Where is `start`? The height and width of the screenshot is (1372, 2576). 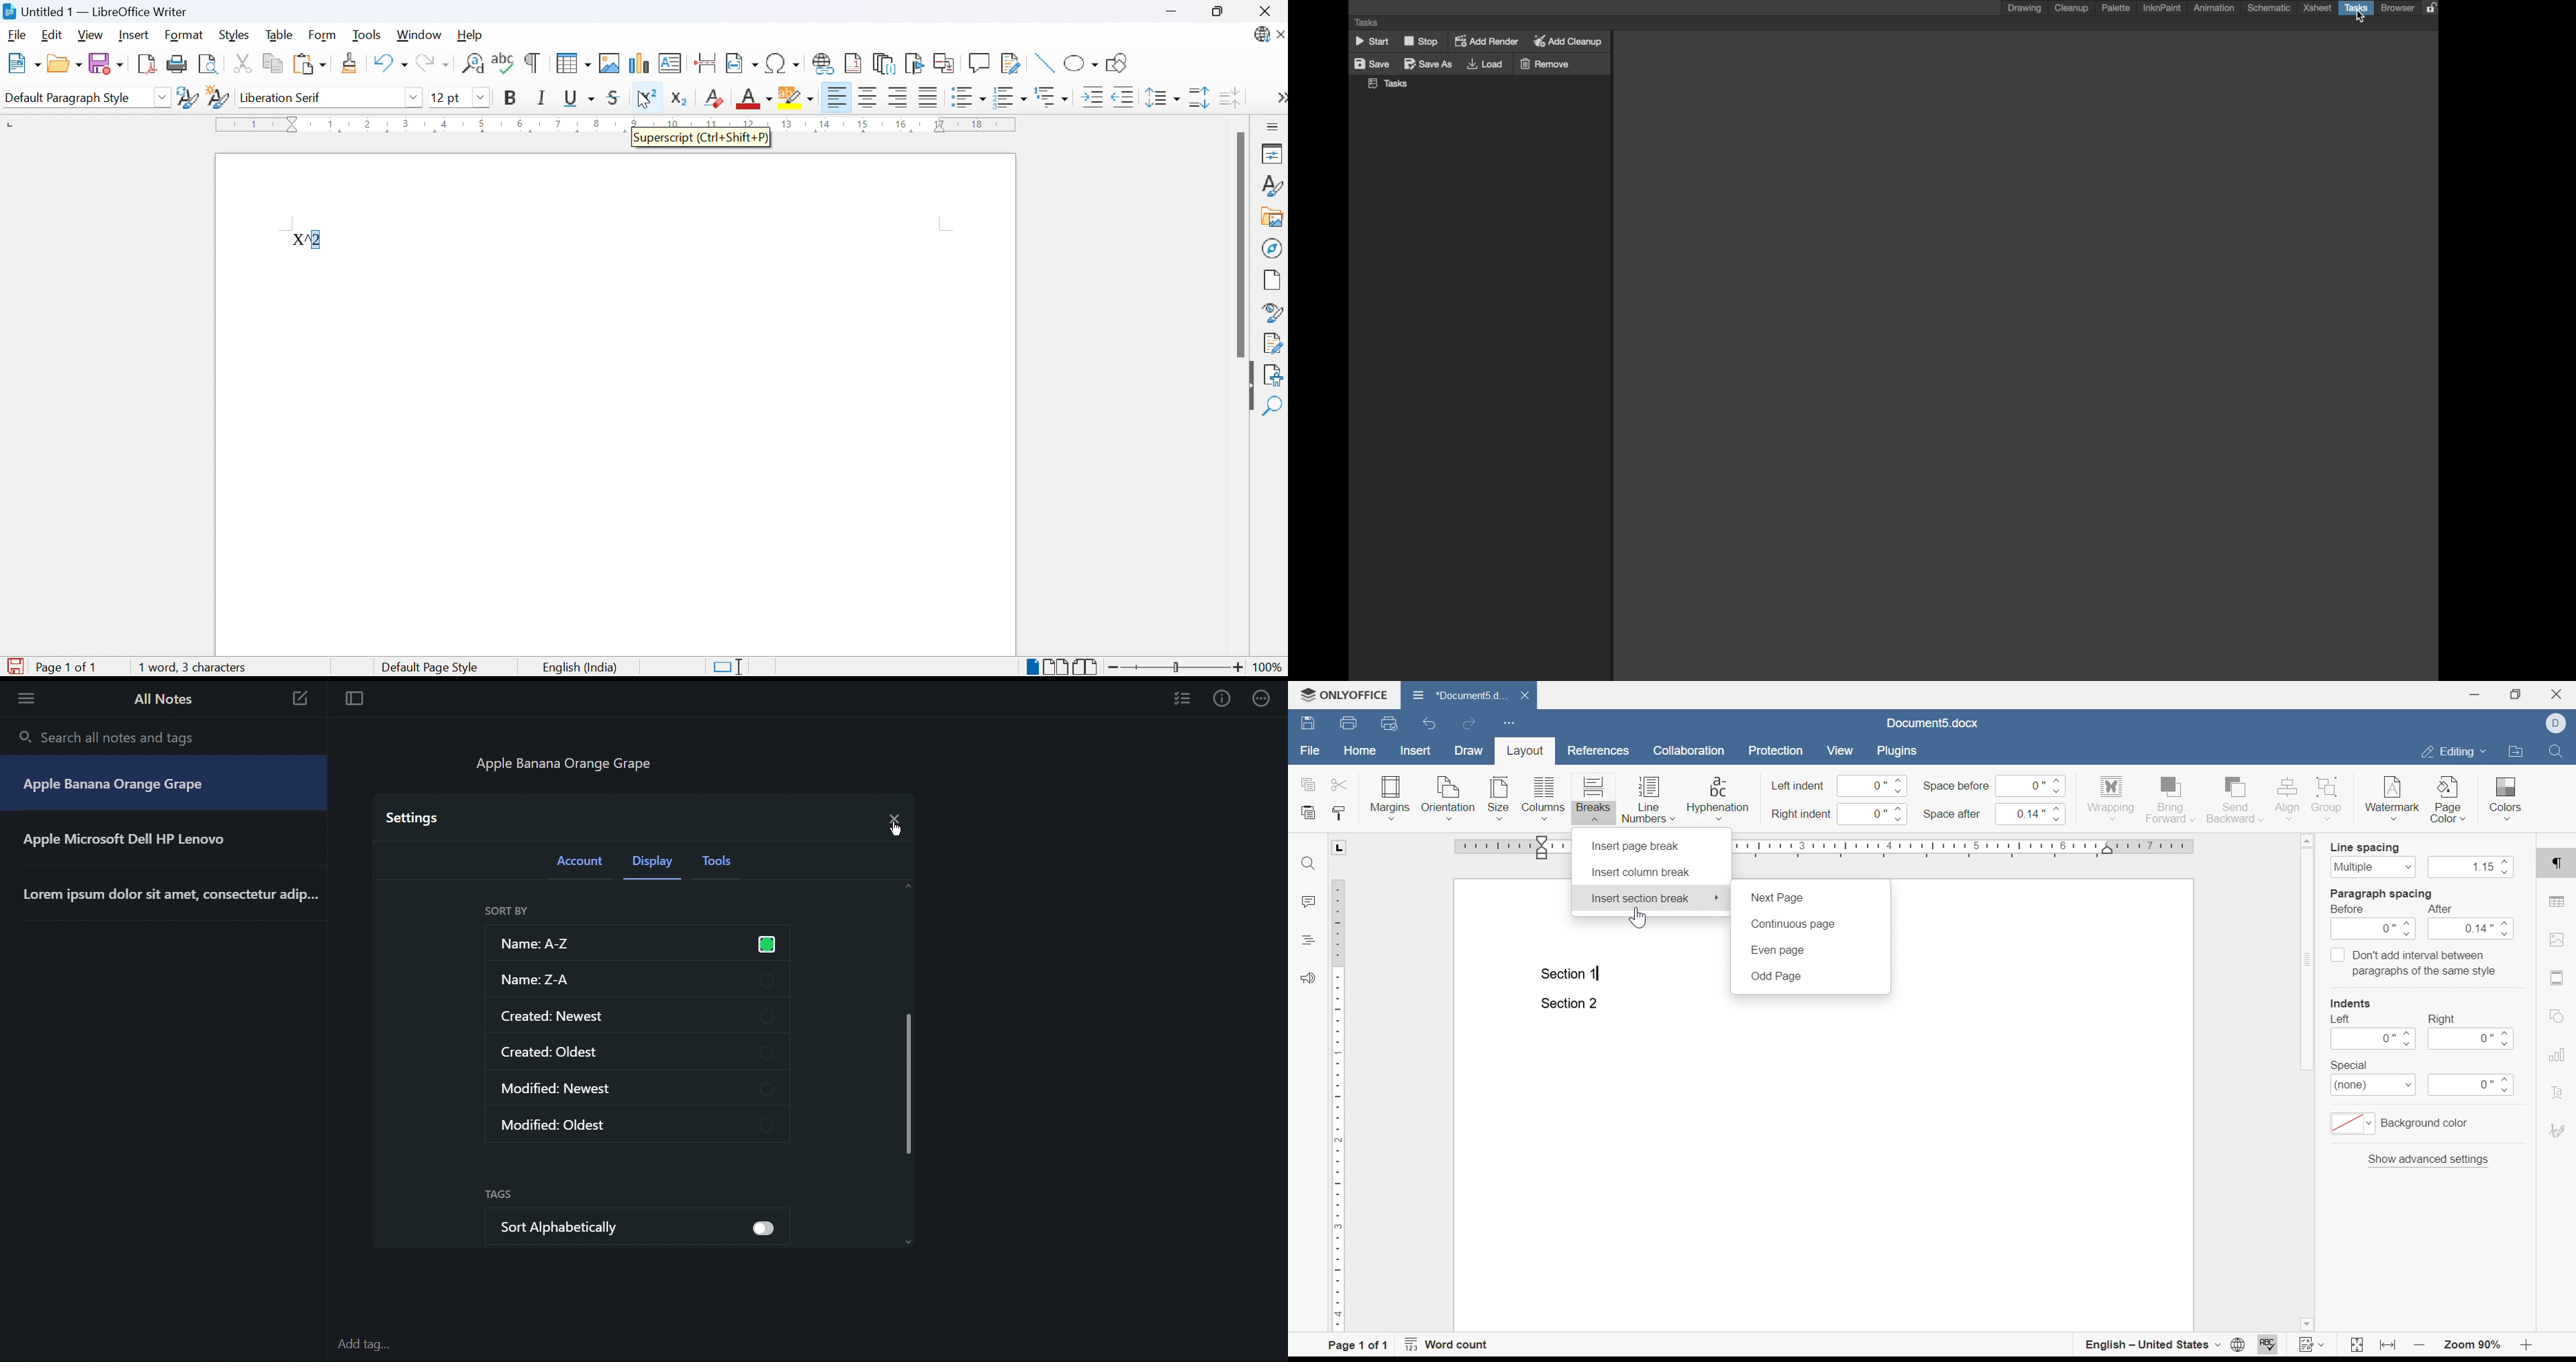 start is located at coordinates (1374, 41).